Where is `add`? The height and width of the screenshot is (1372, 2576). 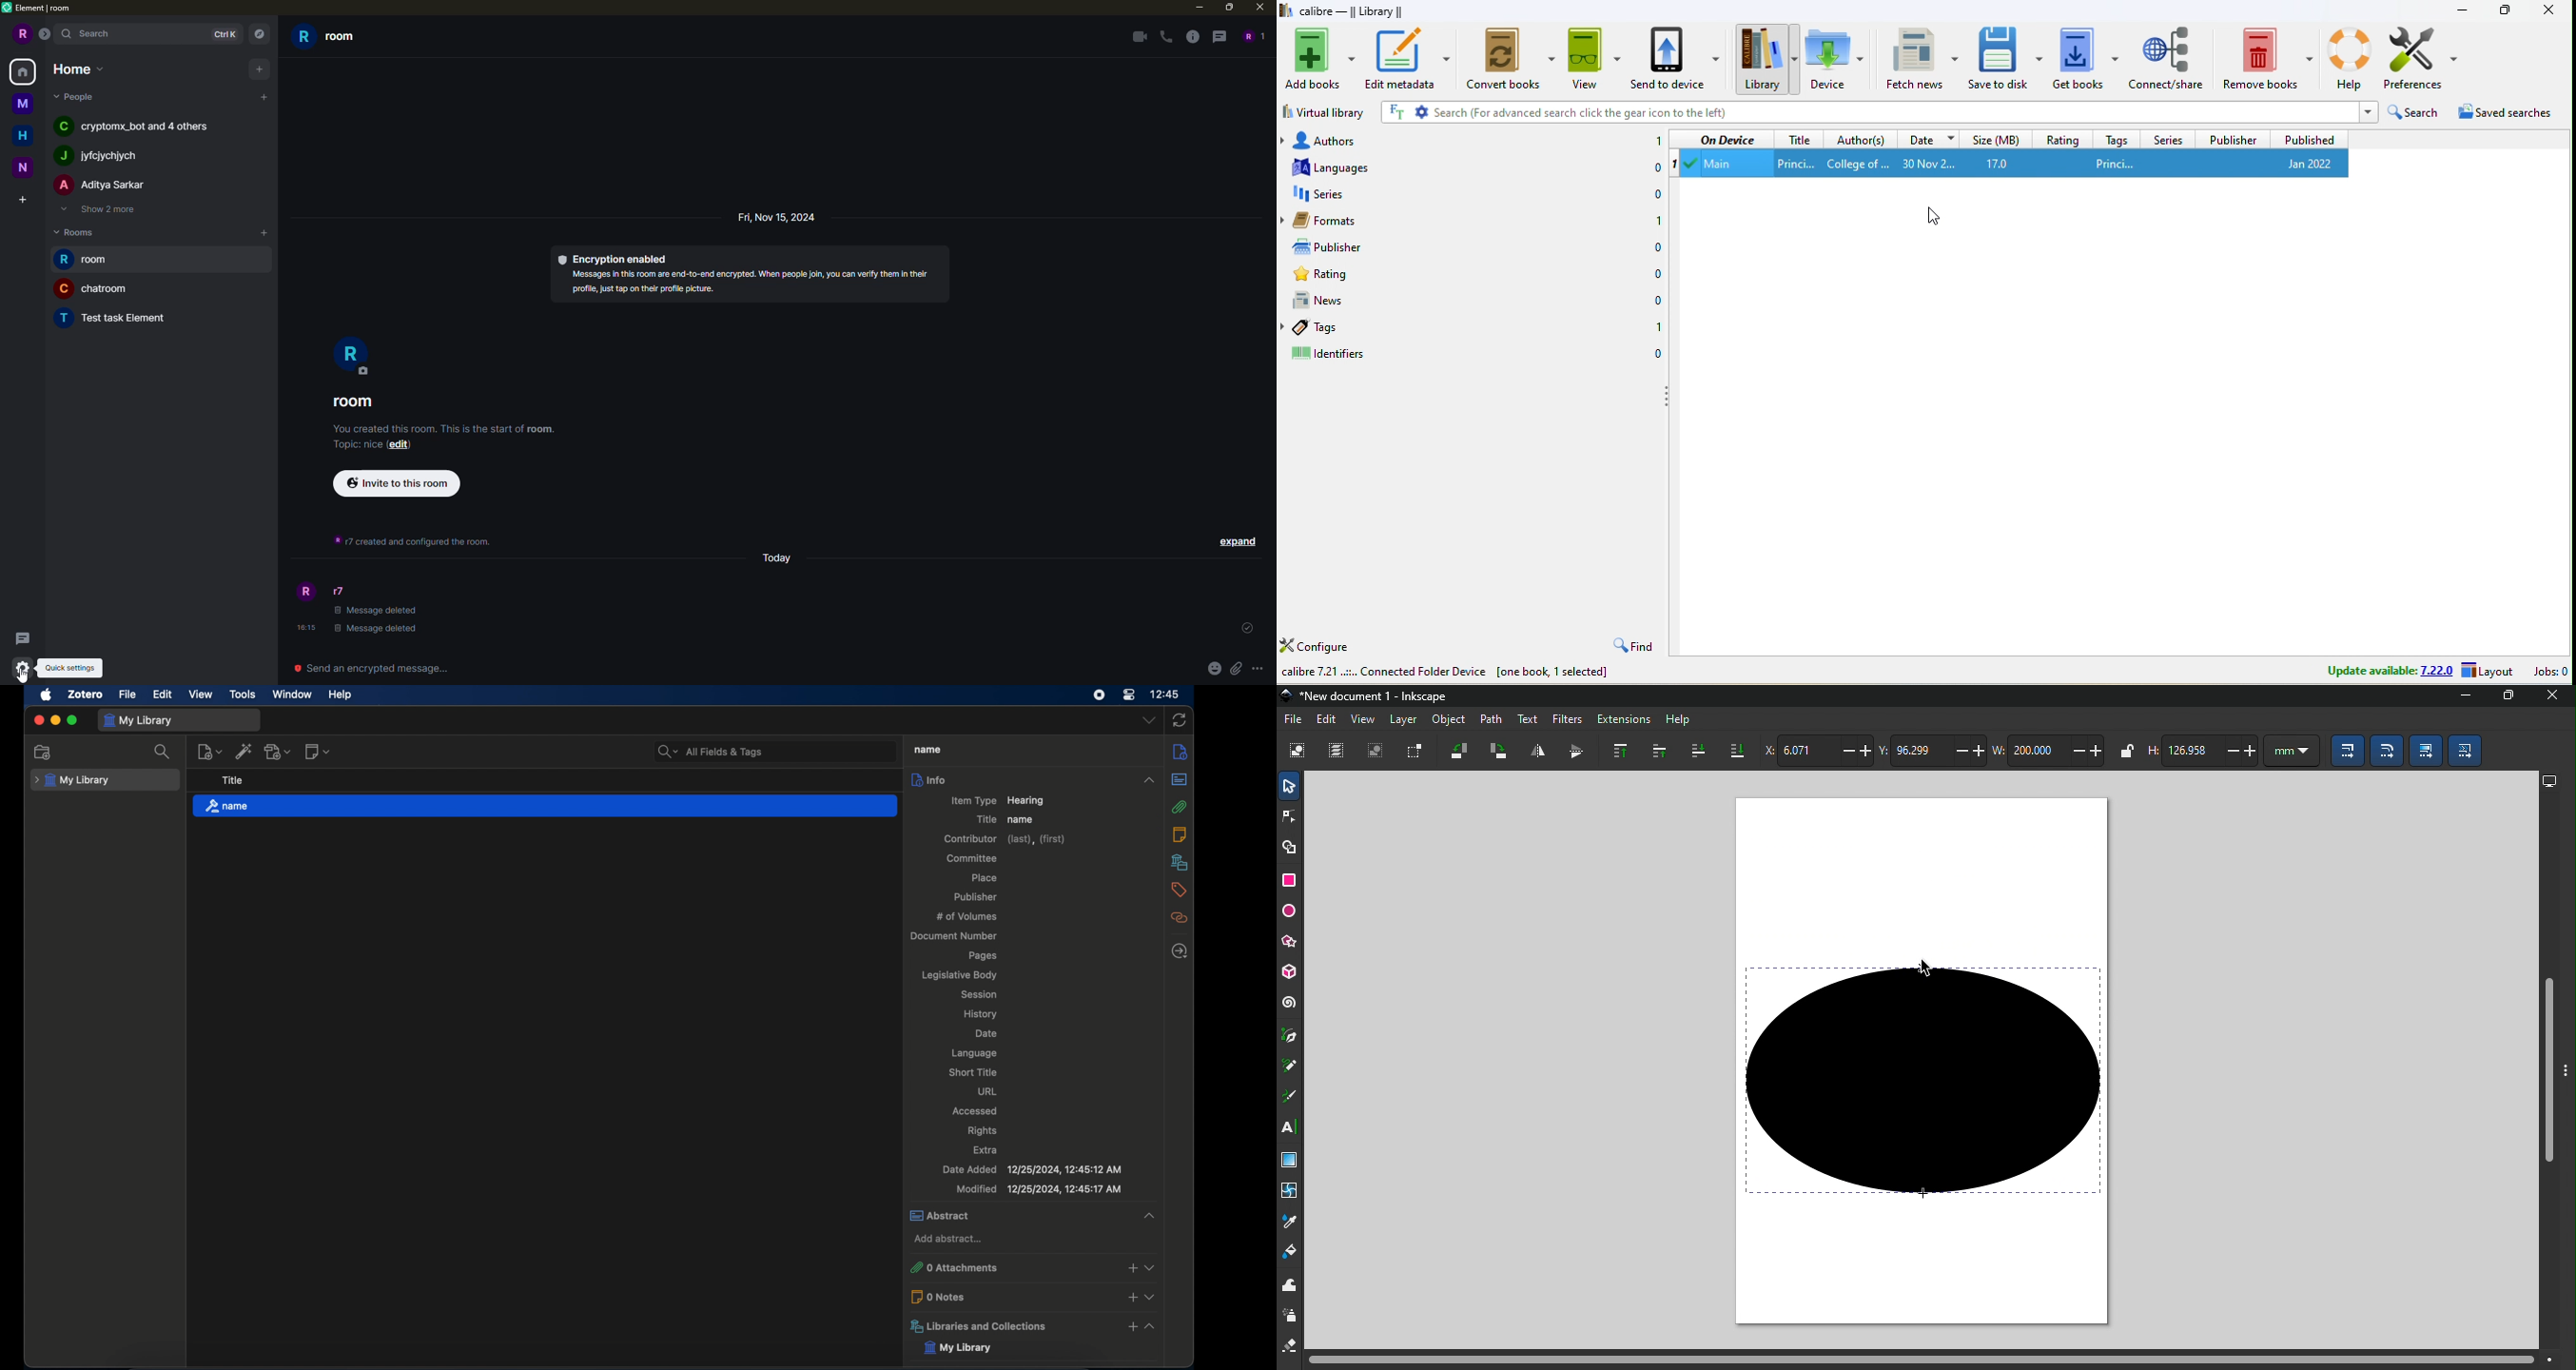 add is located at coordinates (264, 97).